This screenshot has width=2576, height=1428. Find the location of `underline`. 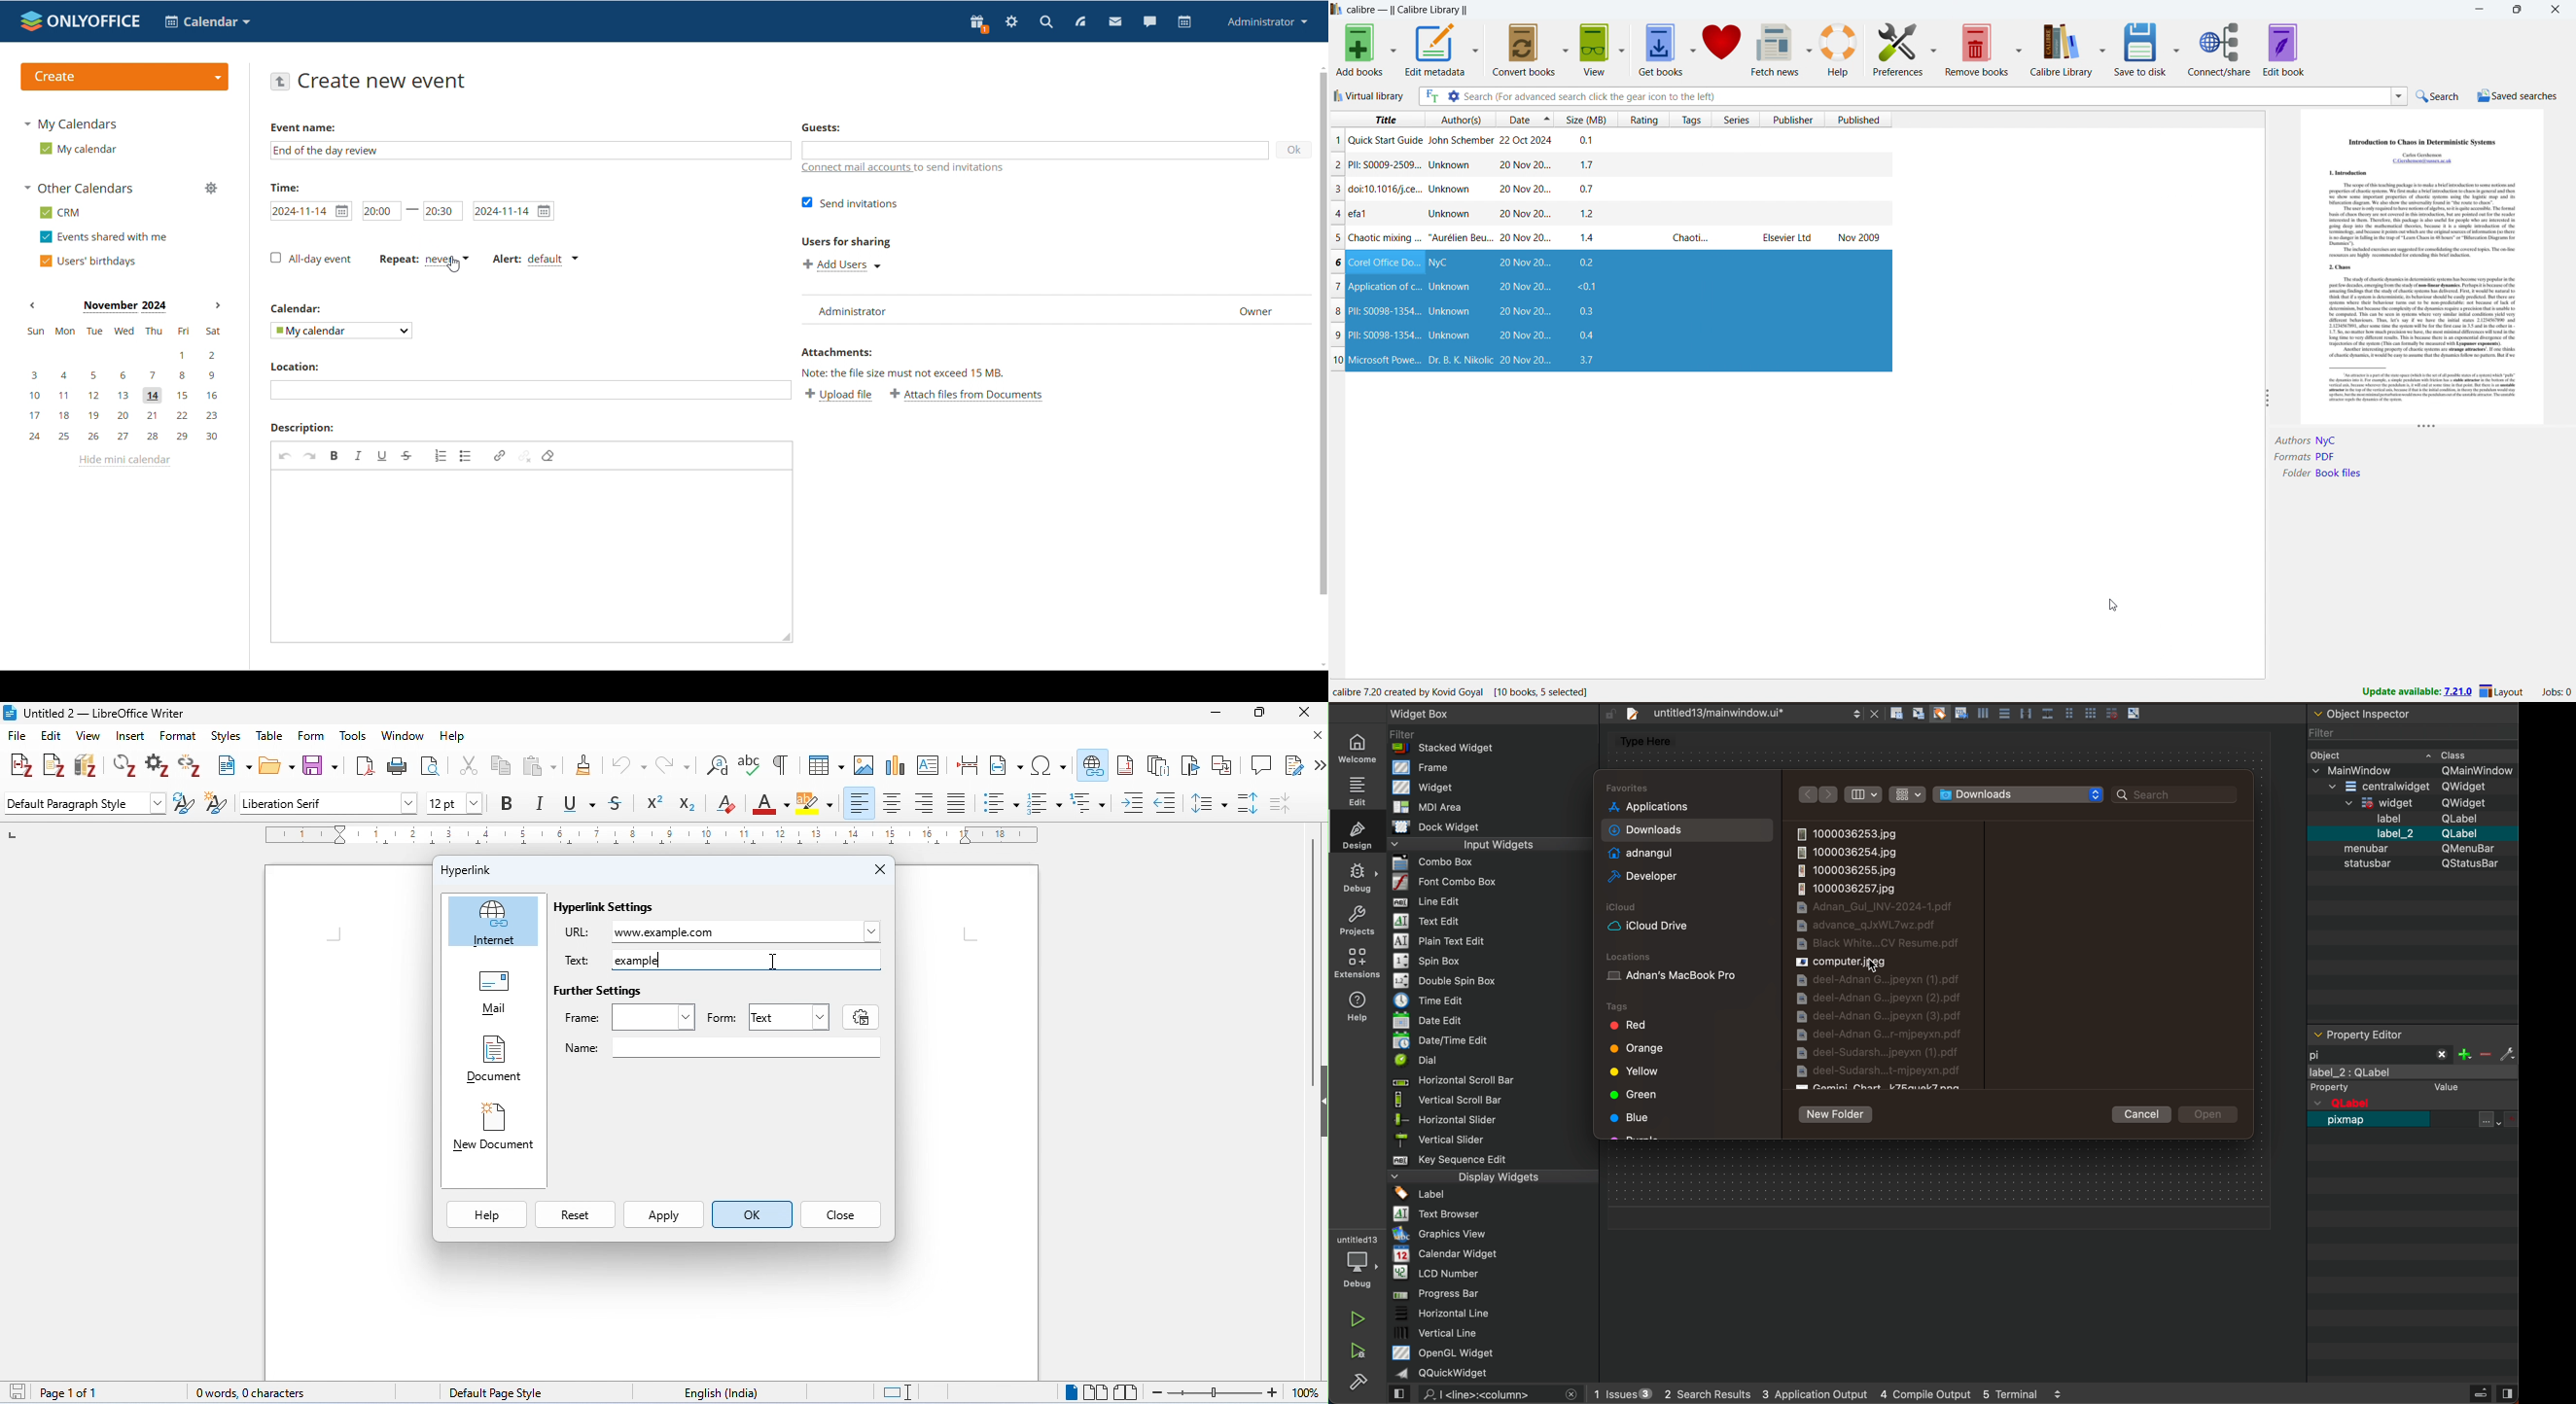

underline is located at coordinates (383, 456).